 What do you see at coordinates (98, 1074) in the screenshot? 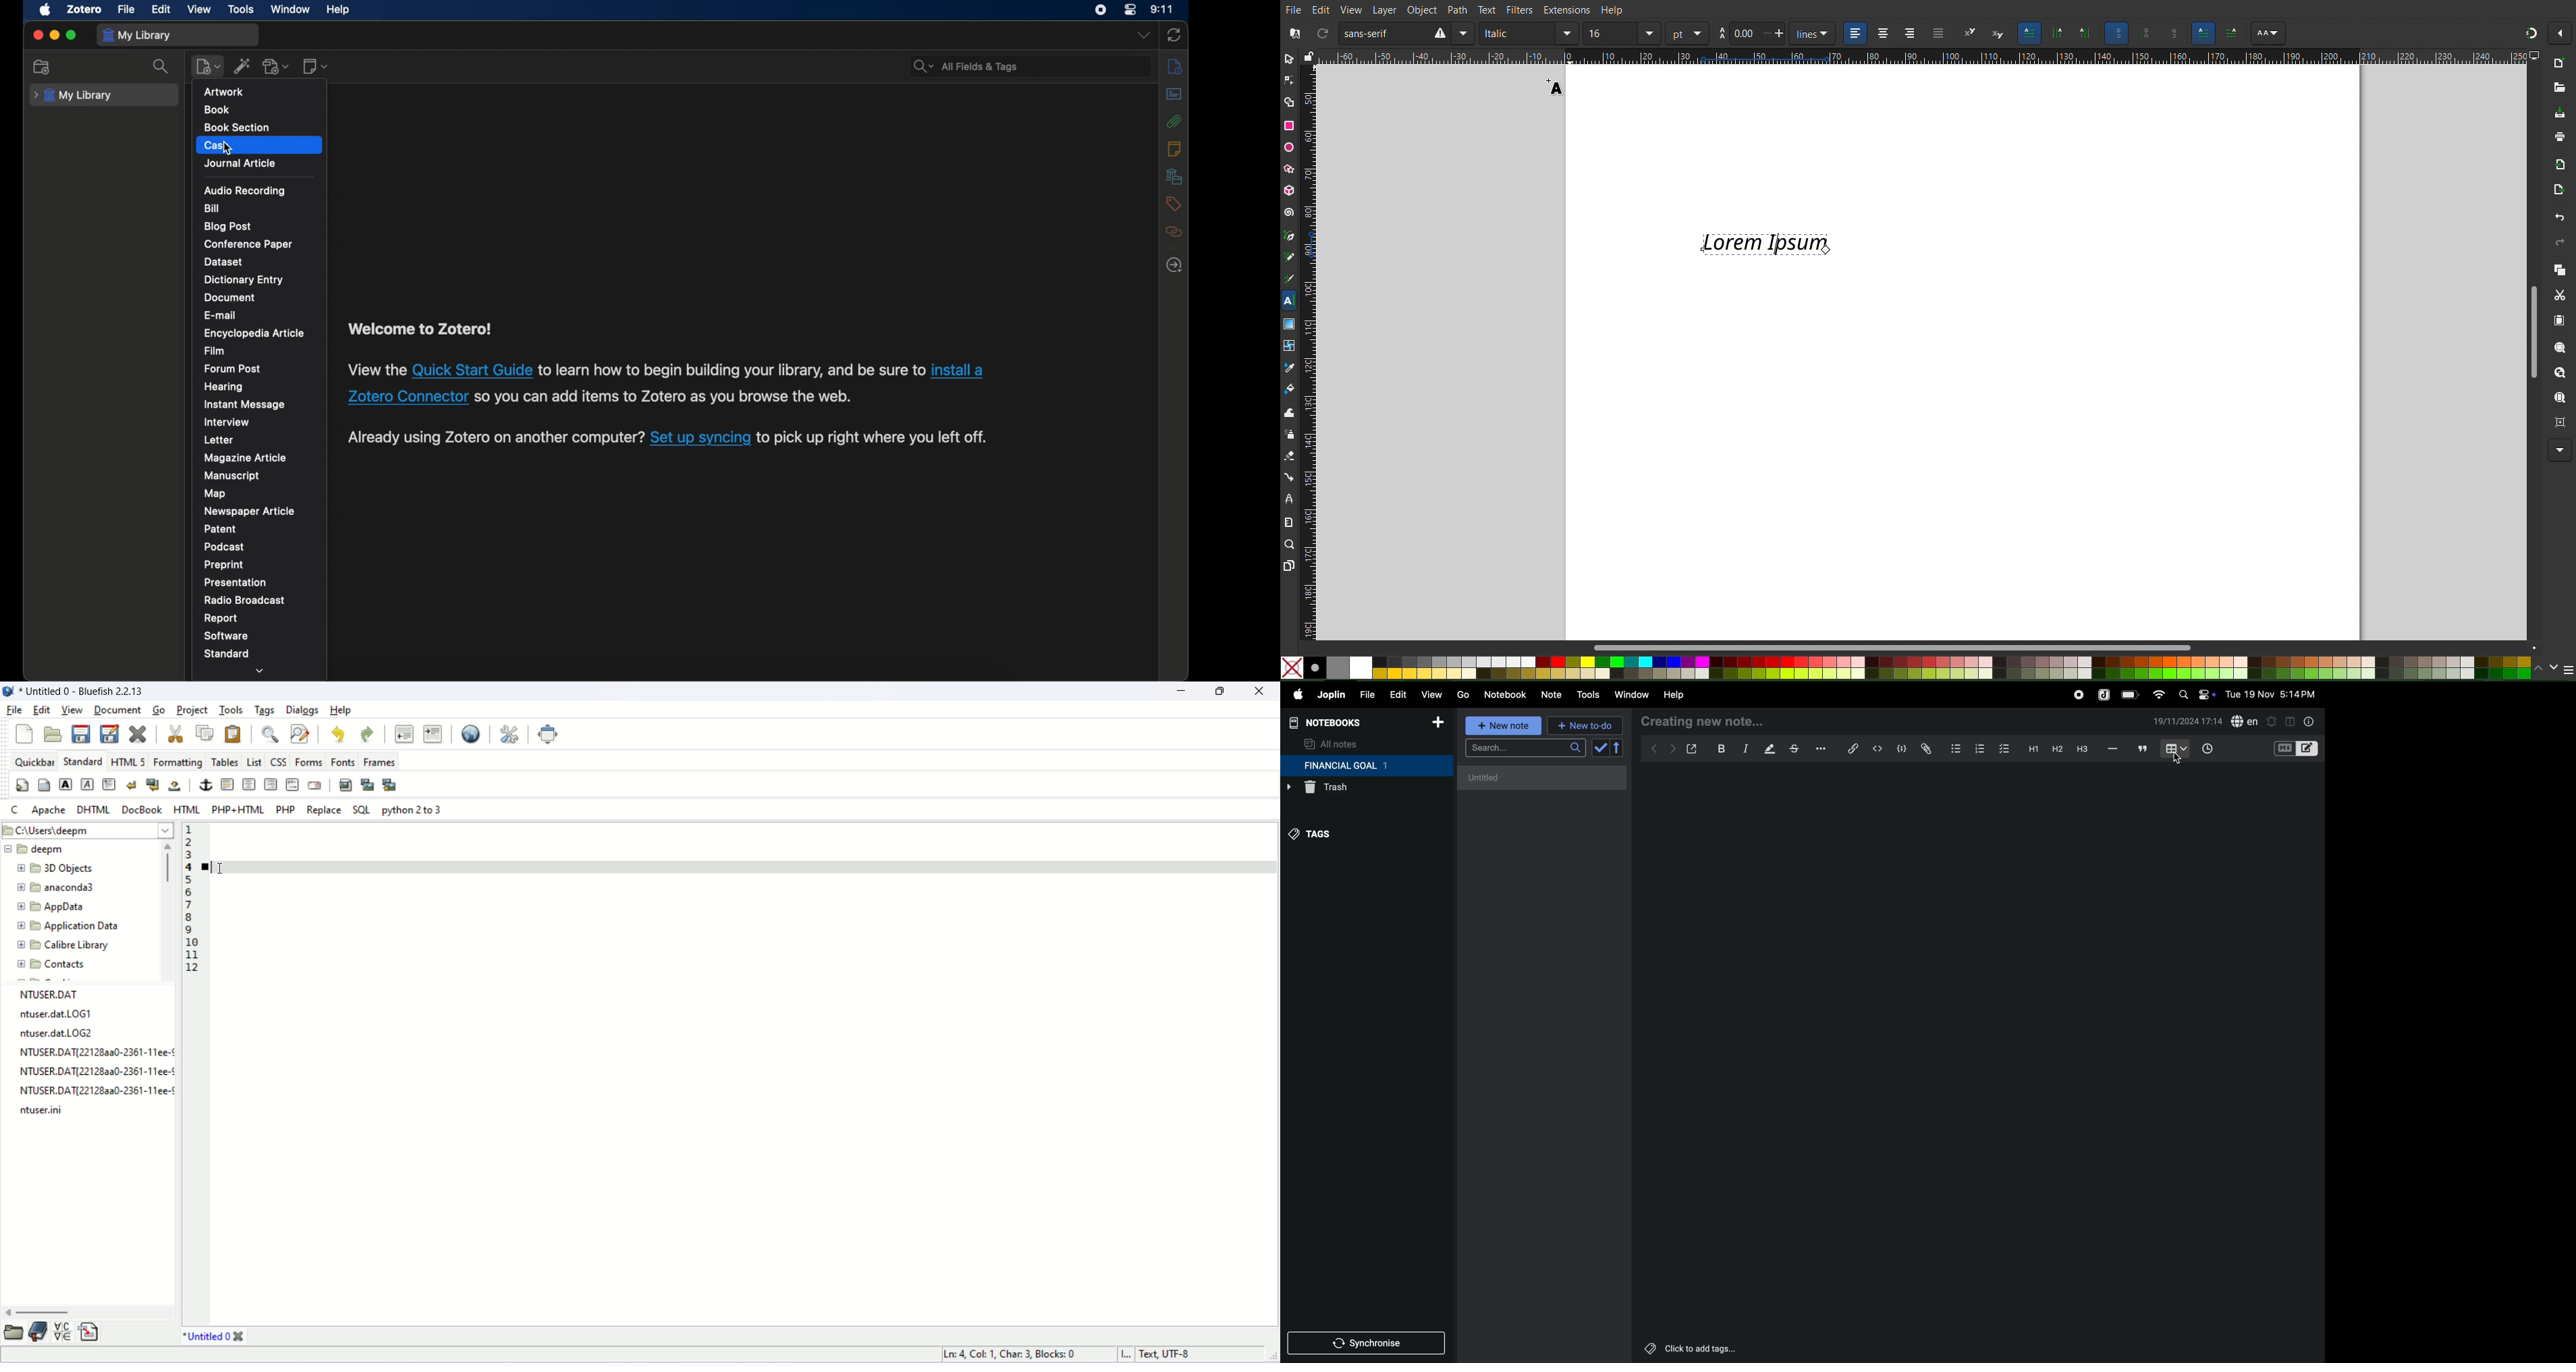
I see `NTUSER.DAT{22128AA0-2361-11EE-` at bounding box center [98, 1074].